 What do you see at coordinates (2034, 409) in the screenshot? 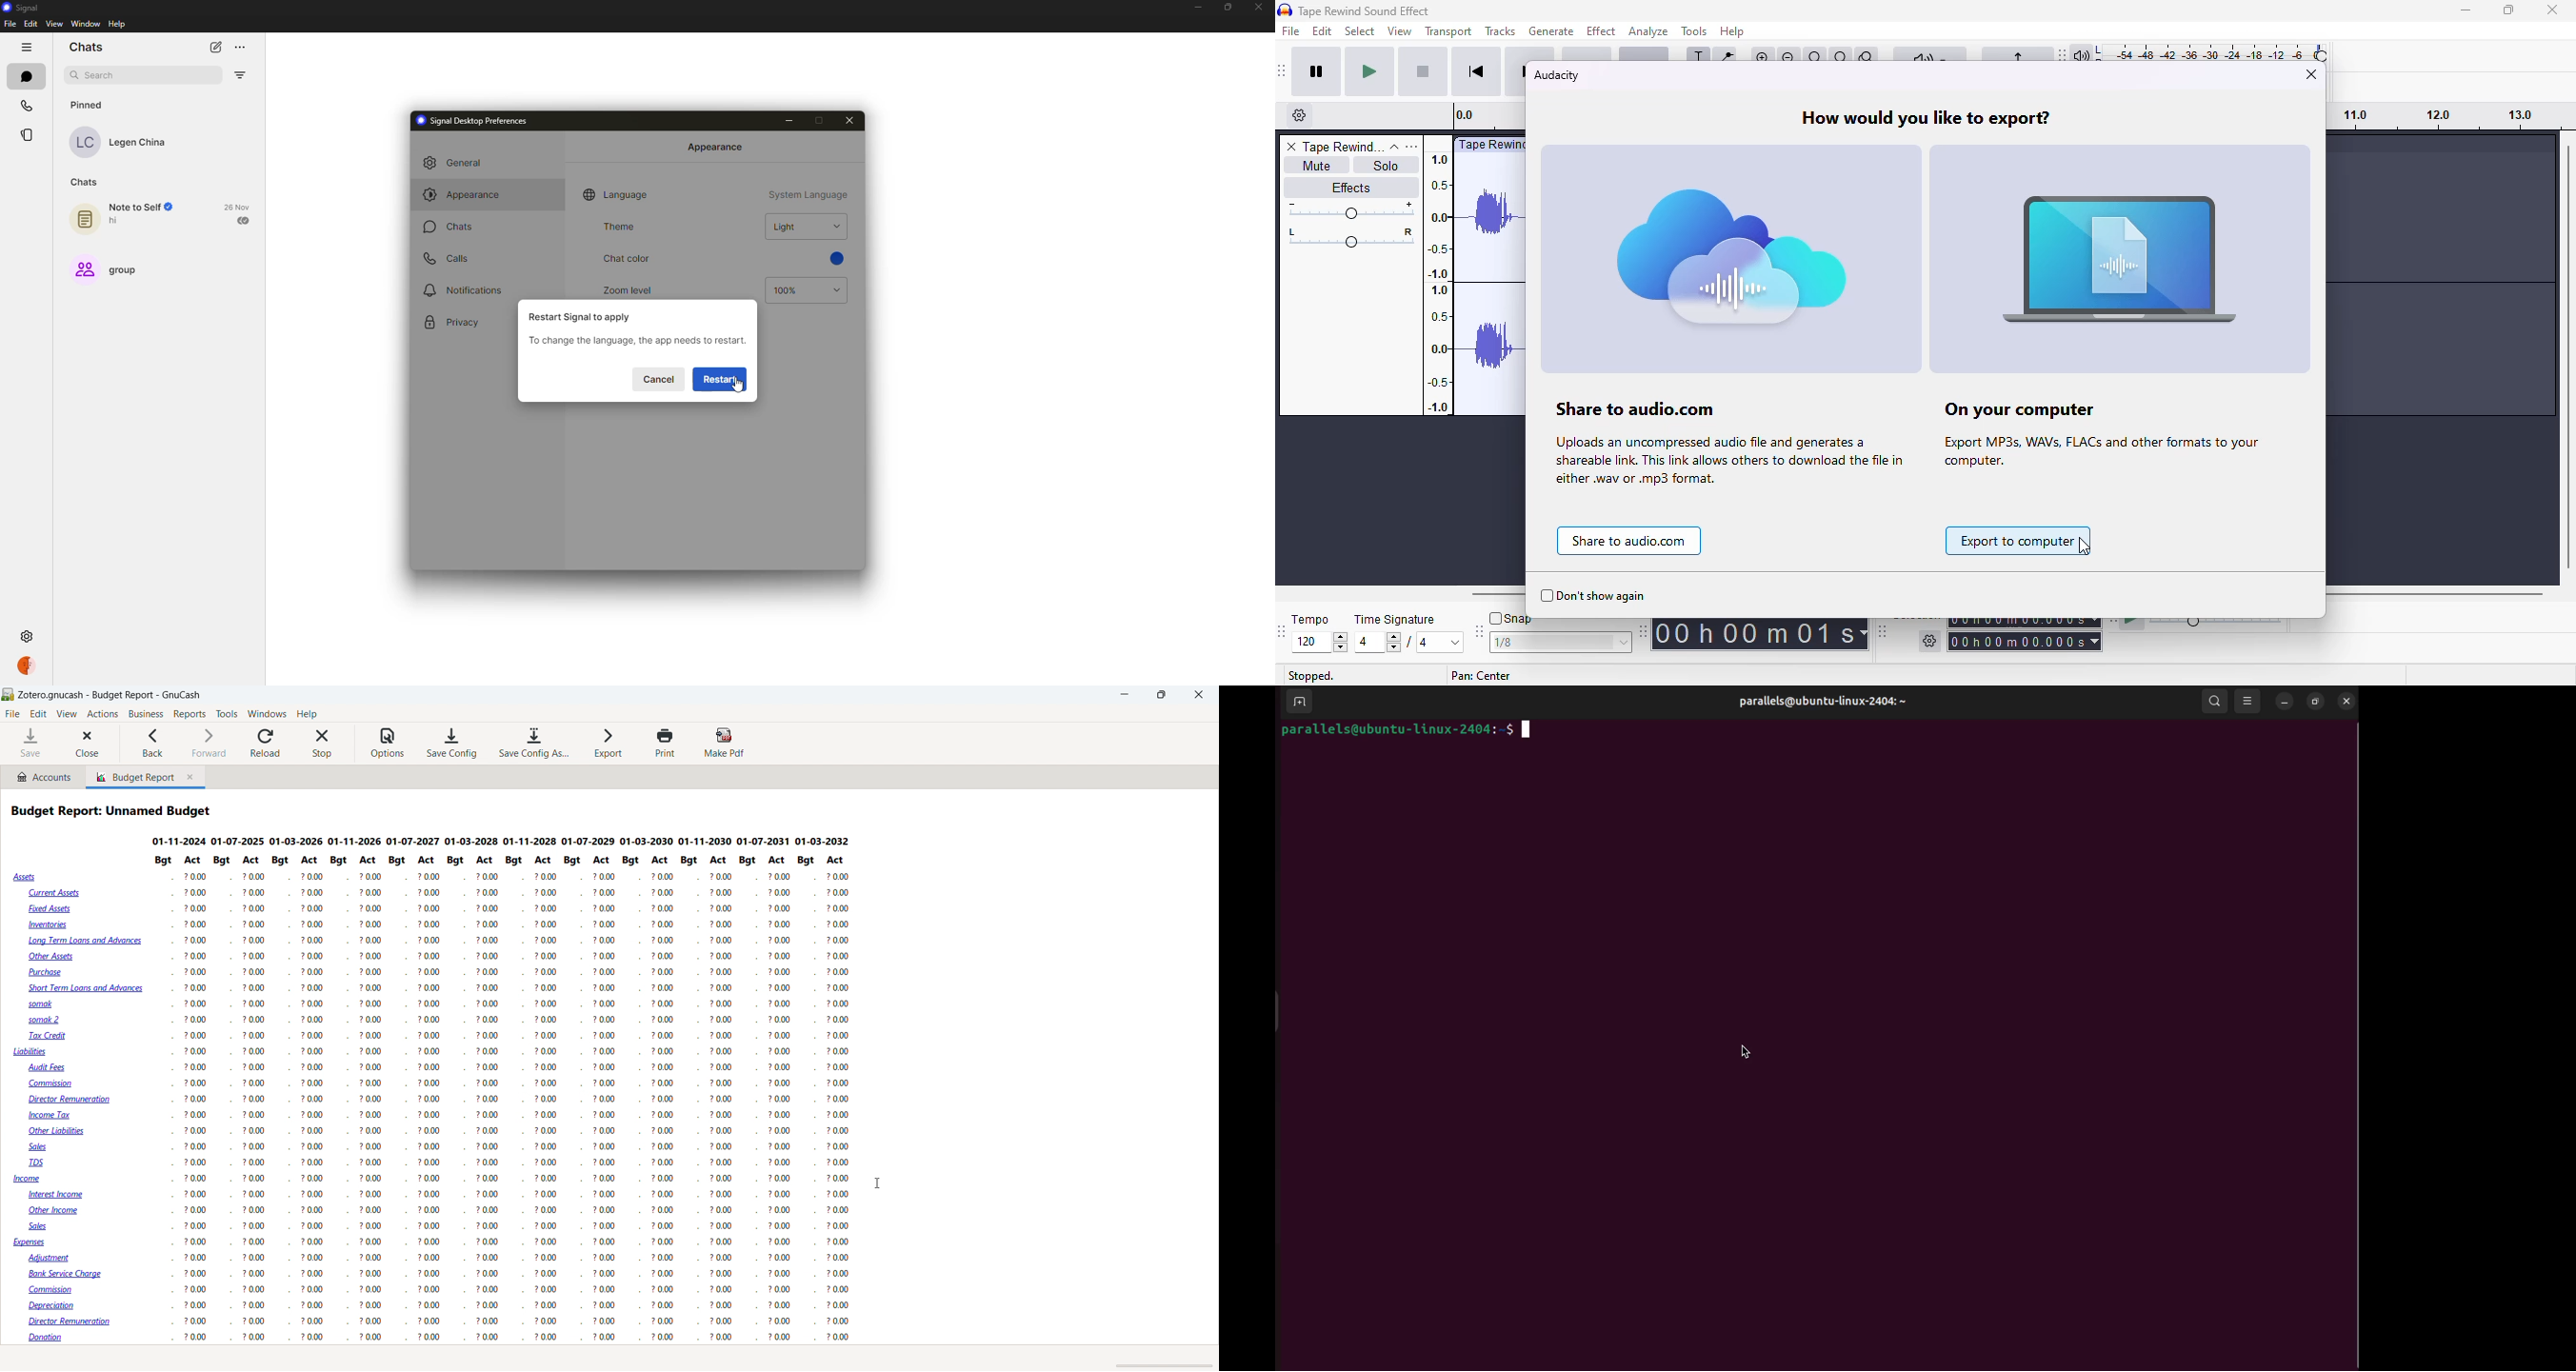
I see `On your computer` at bounding box center [2034, 409].